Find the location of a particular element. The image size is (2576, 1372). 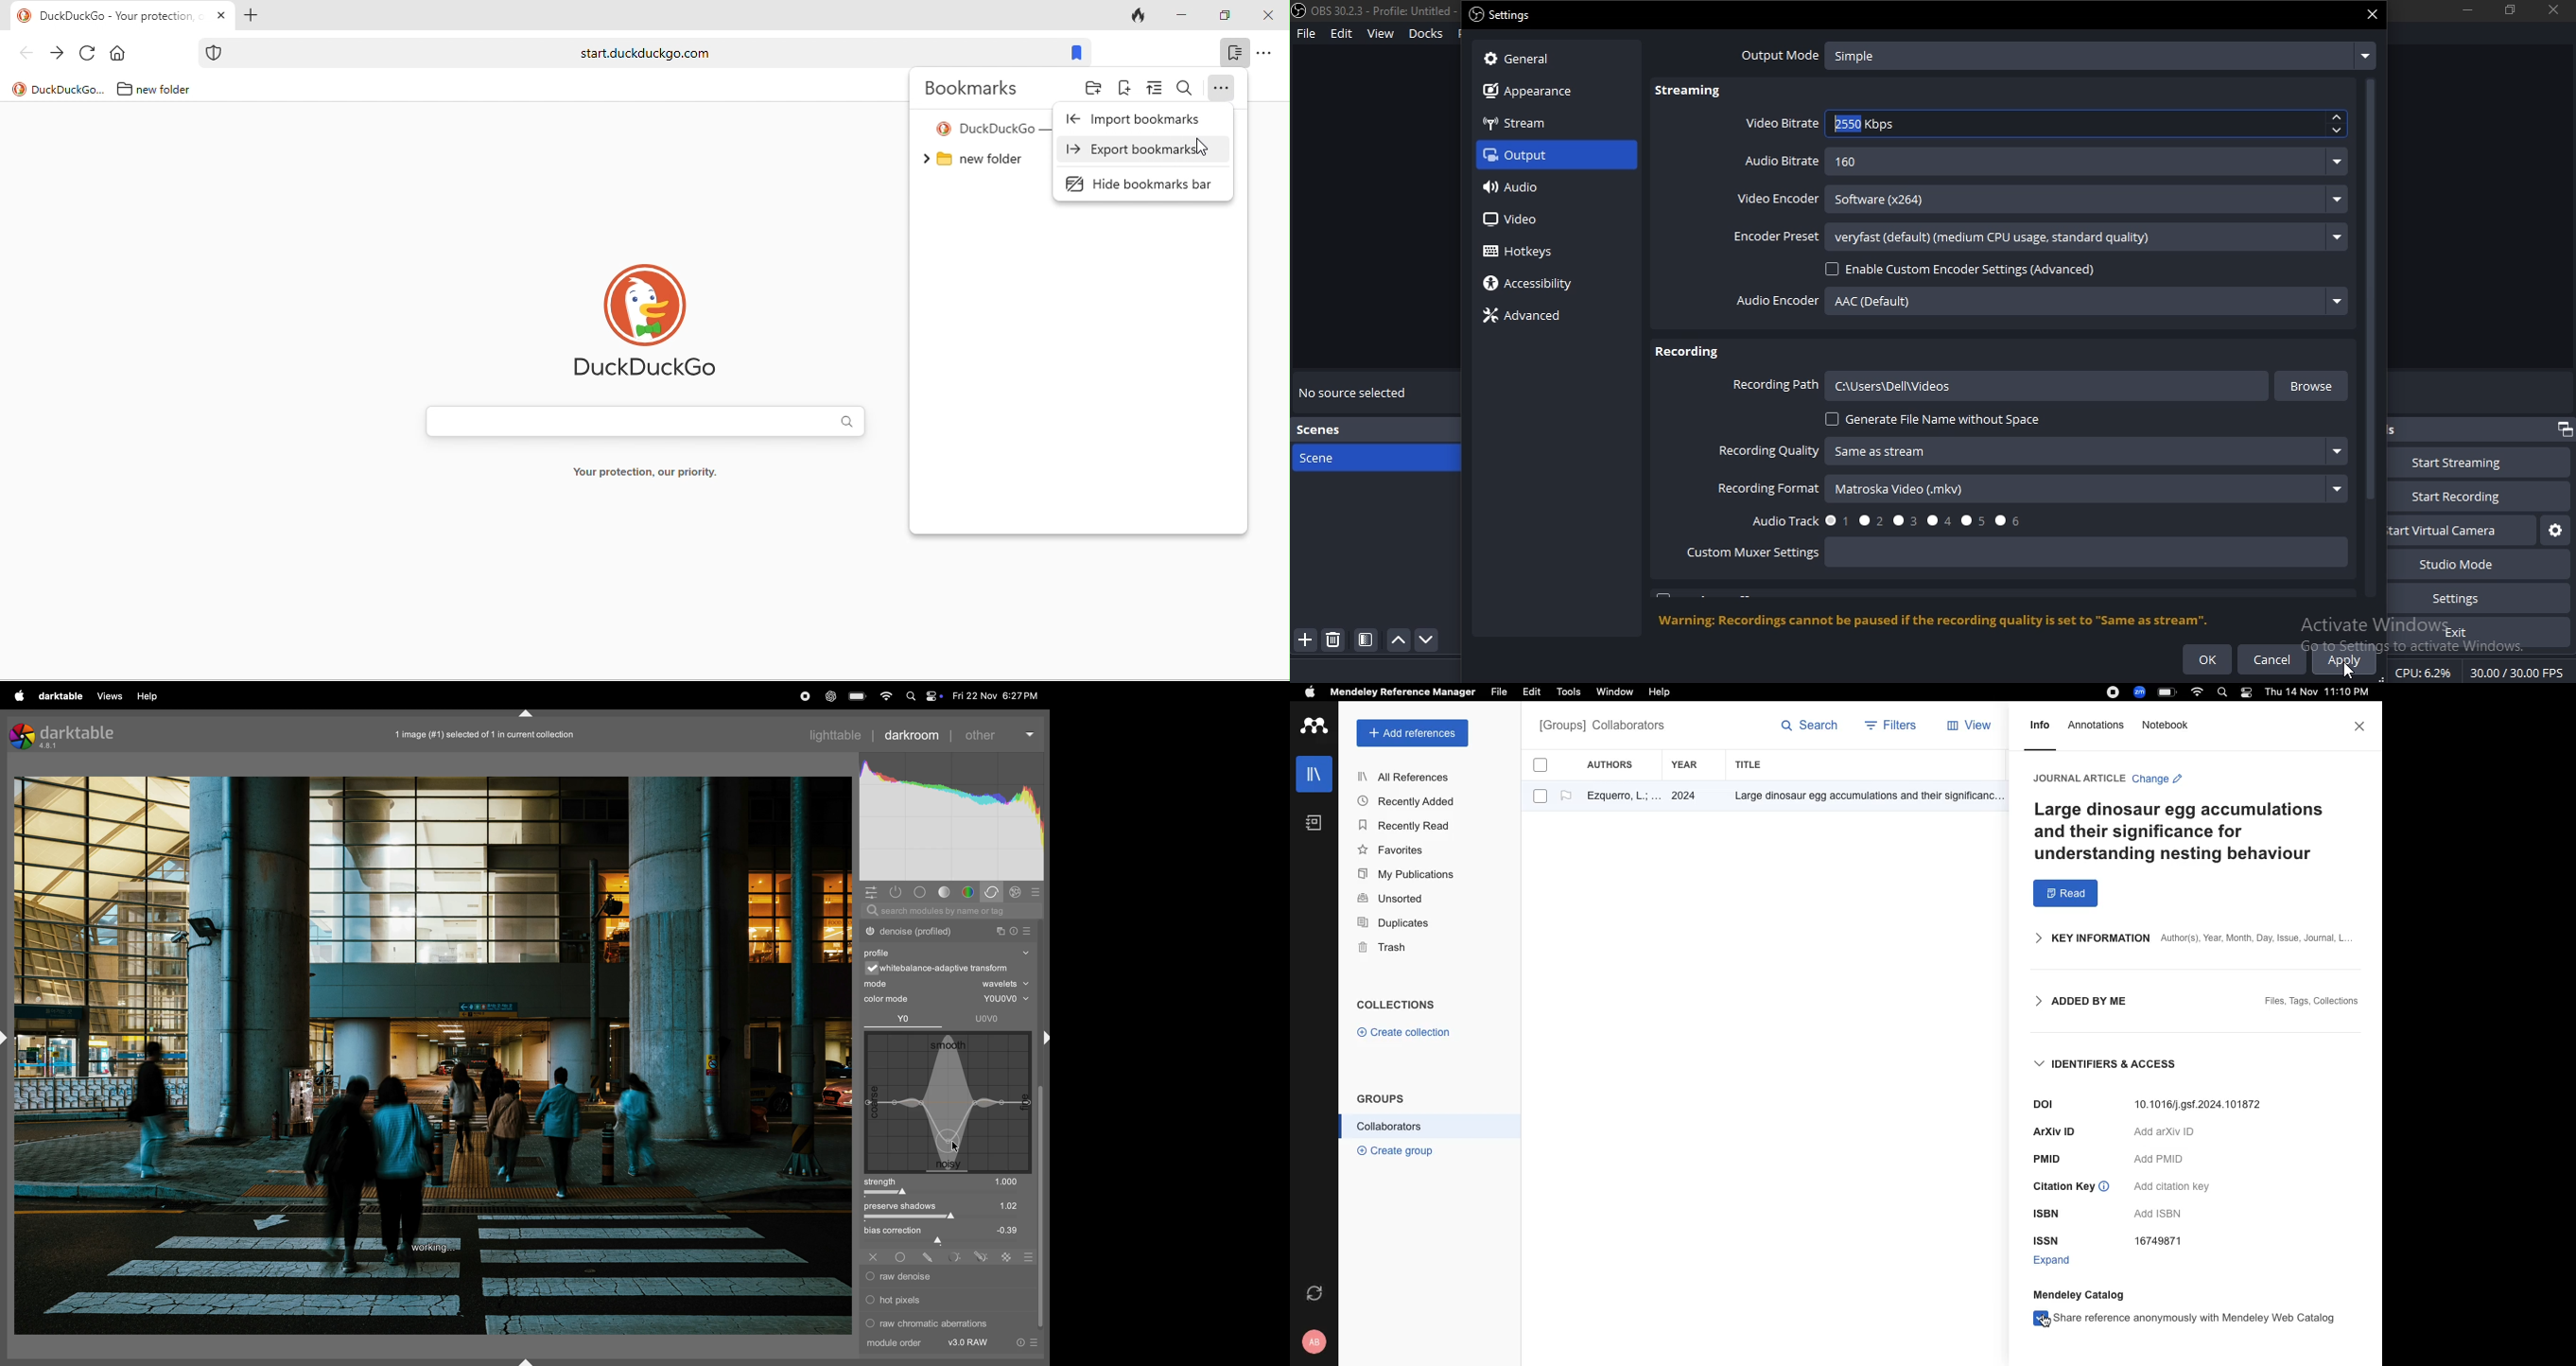

shift+ctrl+l is located at coordinates (7, 1037).